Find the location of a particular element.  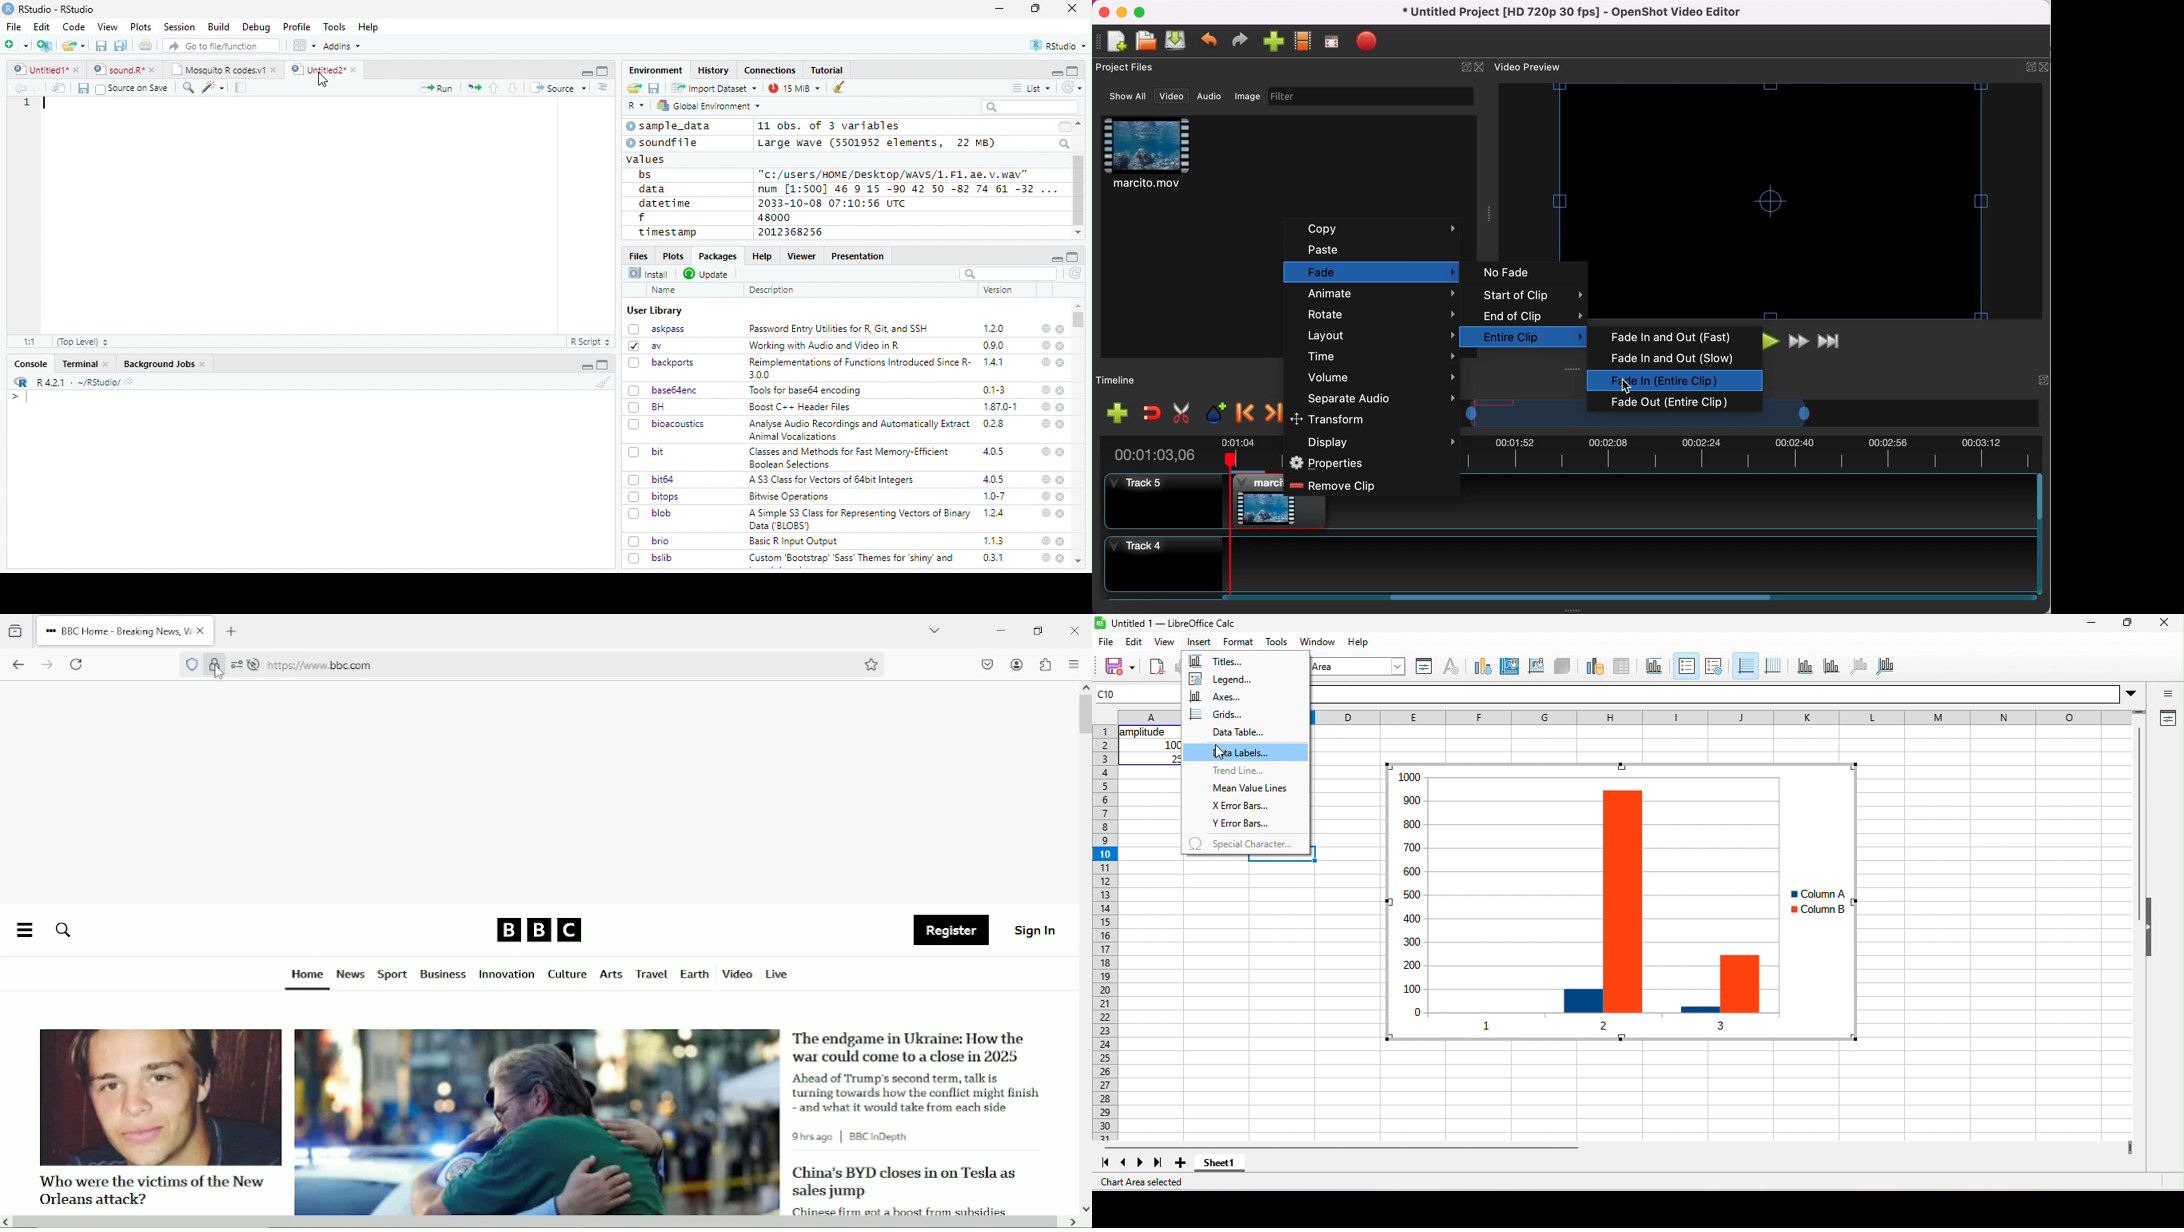

Full screen is located at coordinates (603, 70).